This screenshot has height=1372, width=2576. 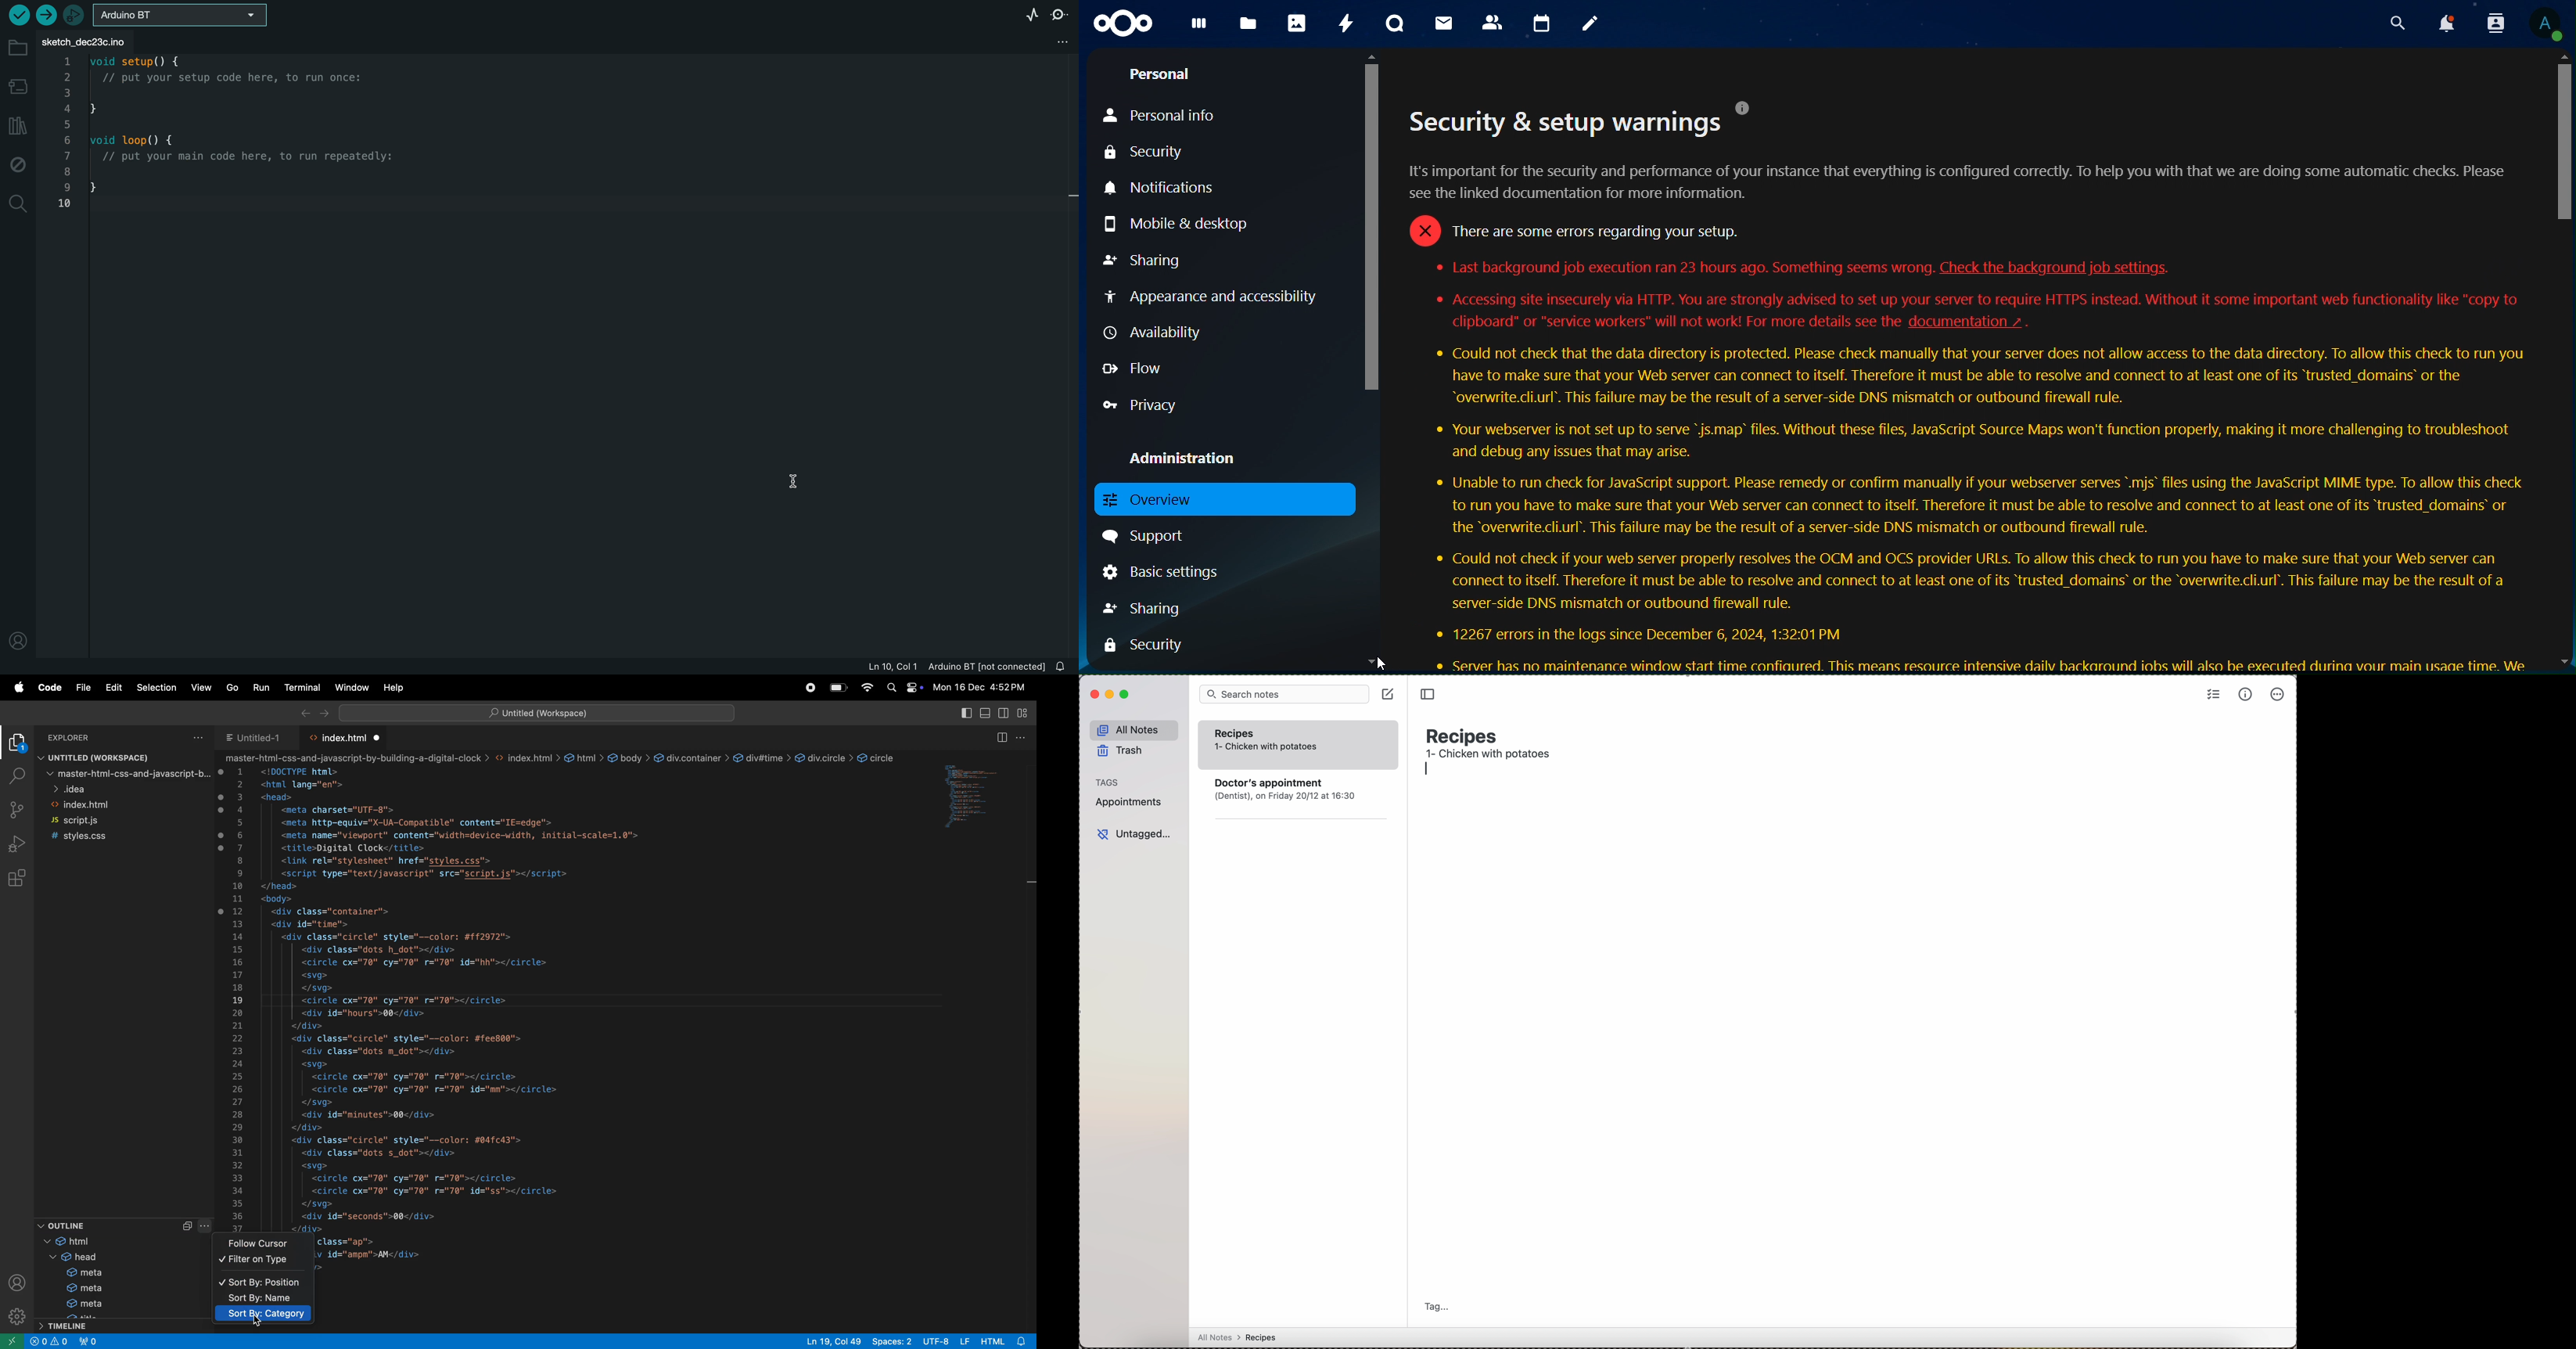 What do you see at coordinates (298, 688) in the screenshot?
I see `terminal` at bounding box center [298, 688].